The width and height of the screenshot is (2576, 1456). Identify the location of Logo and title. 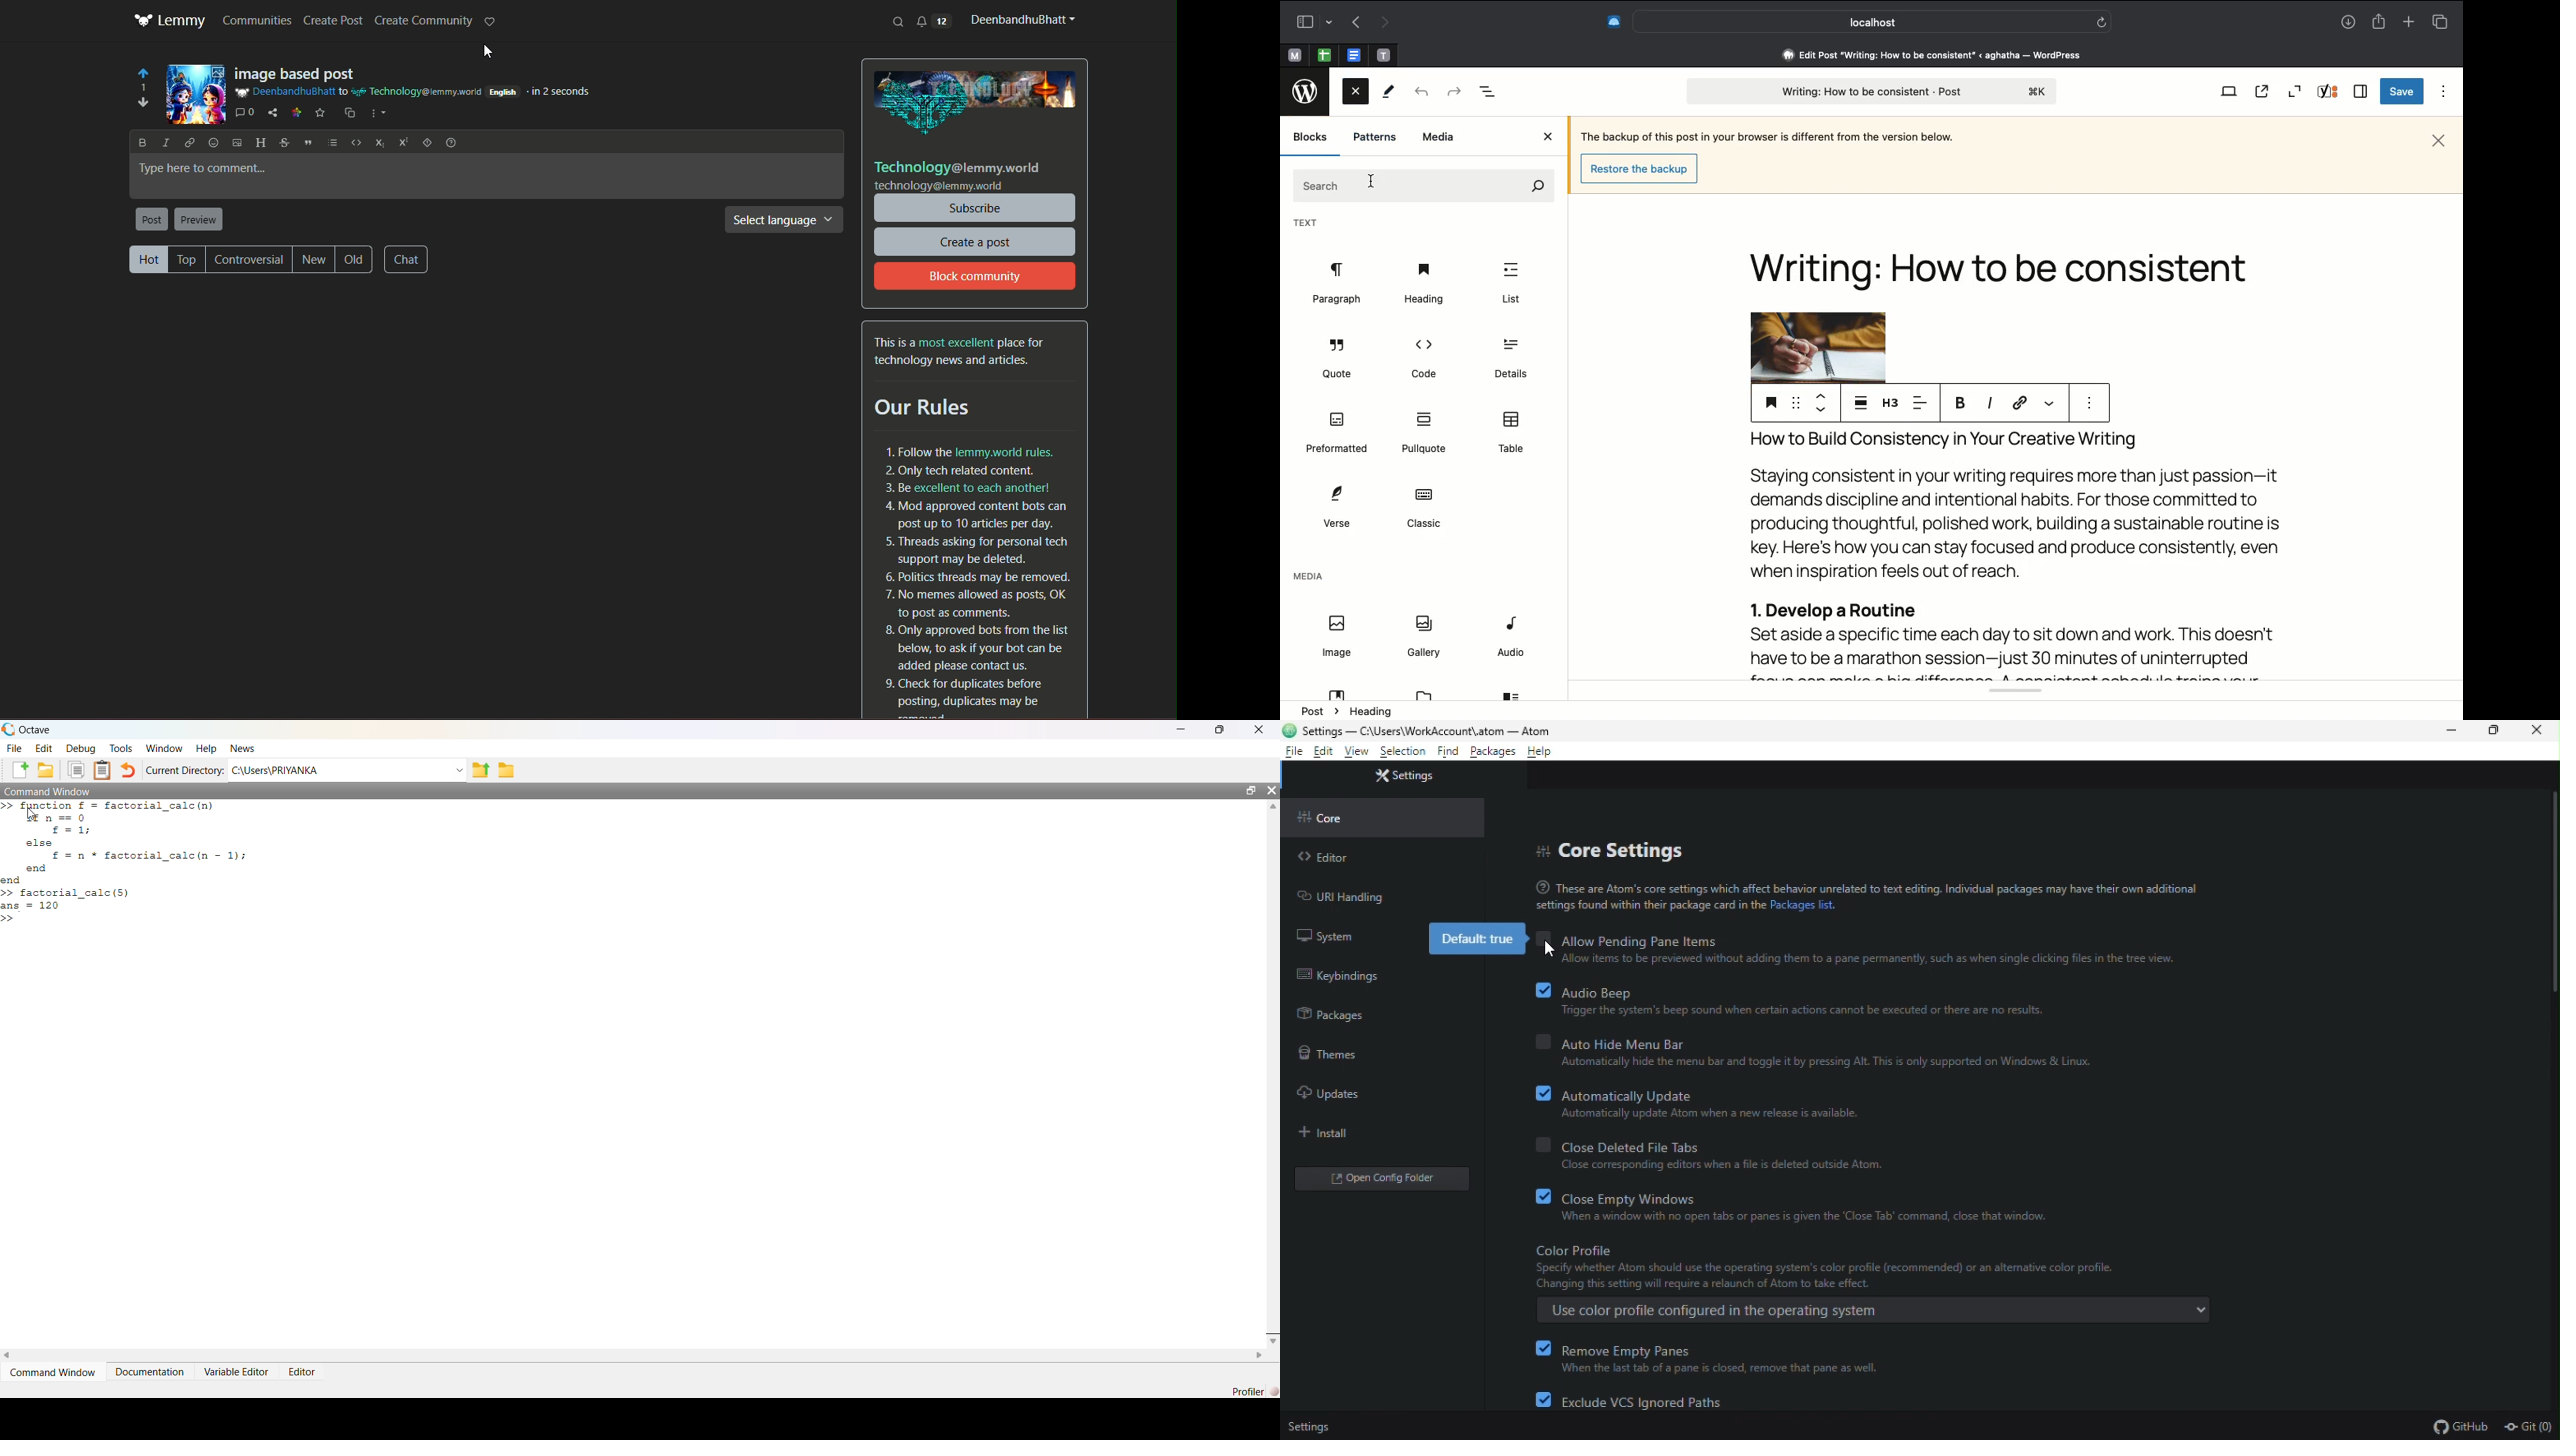
(170, 21).